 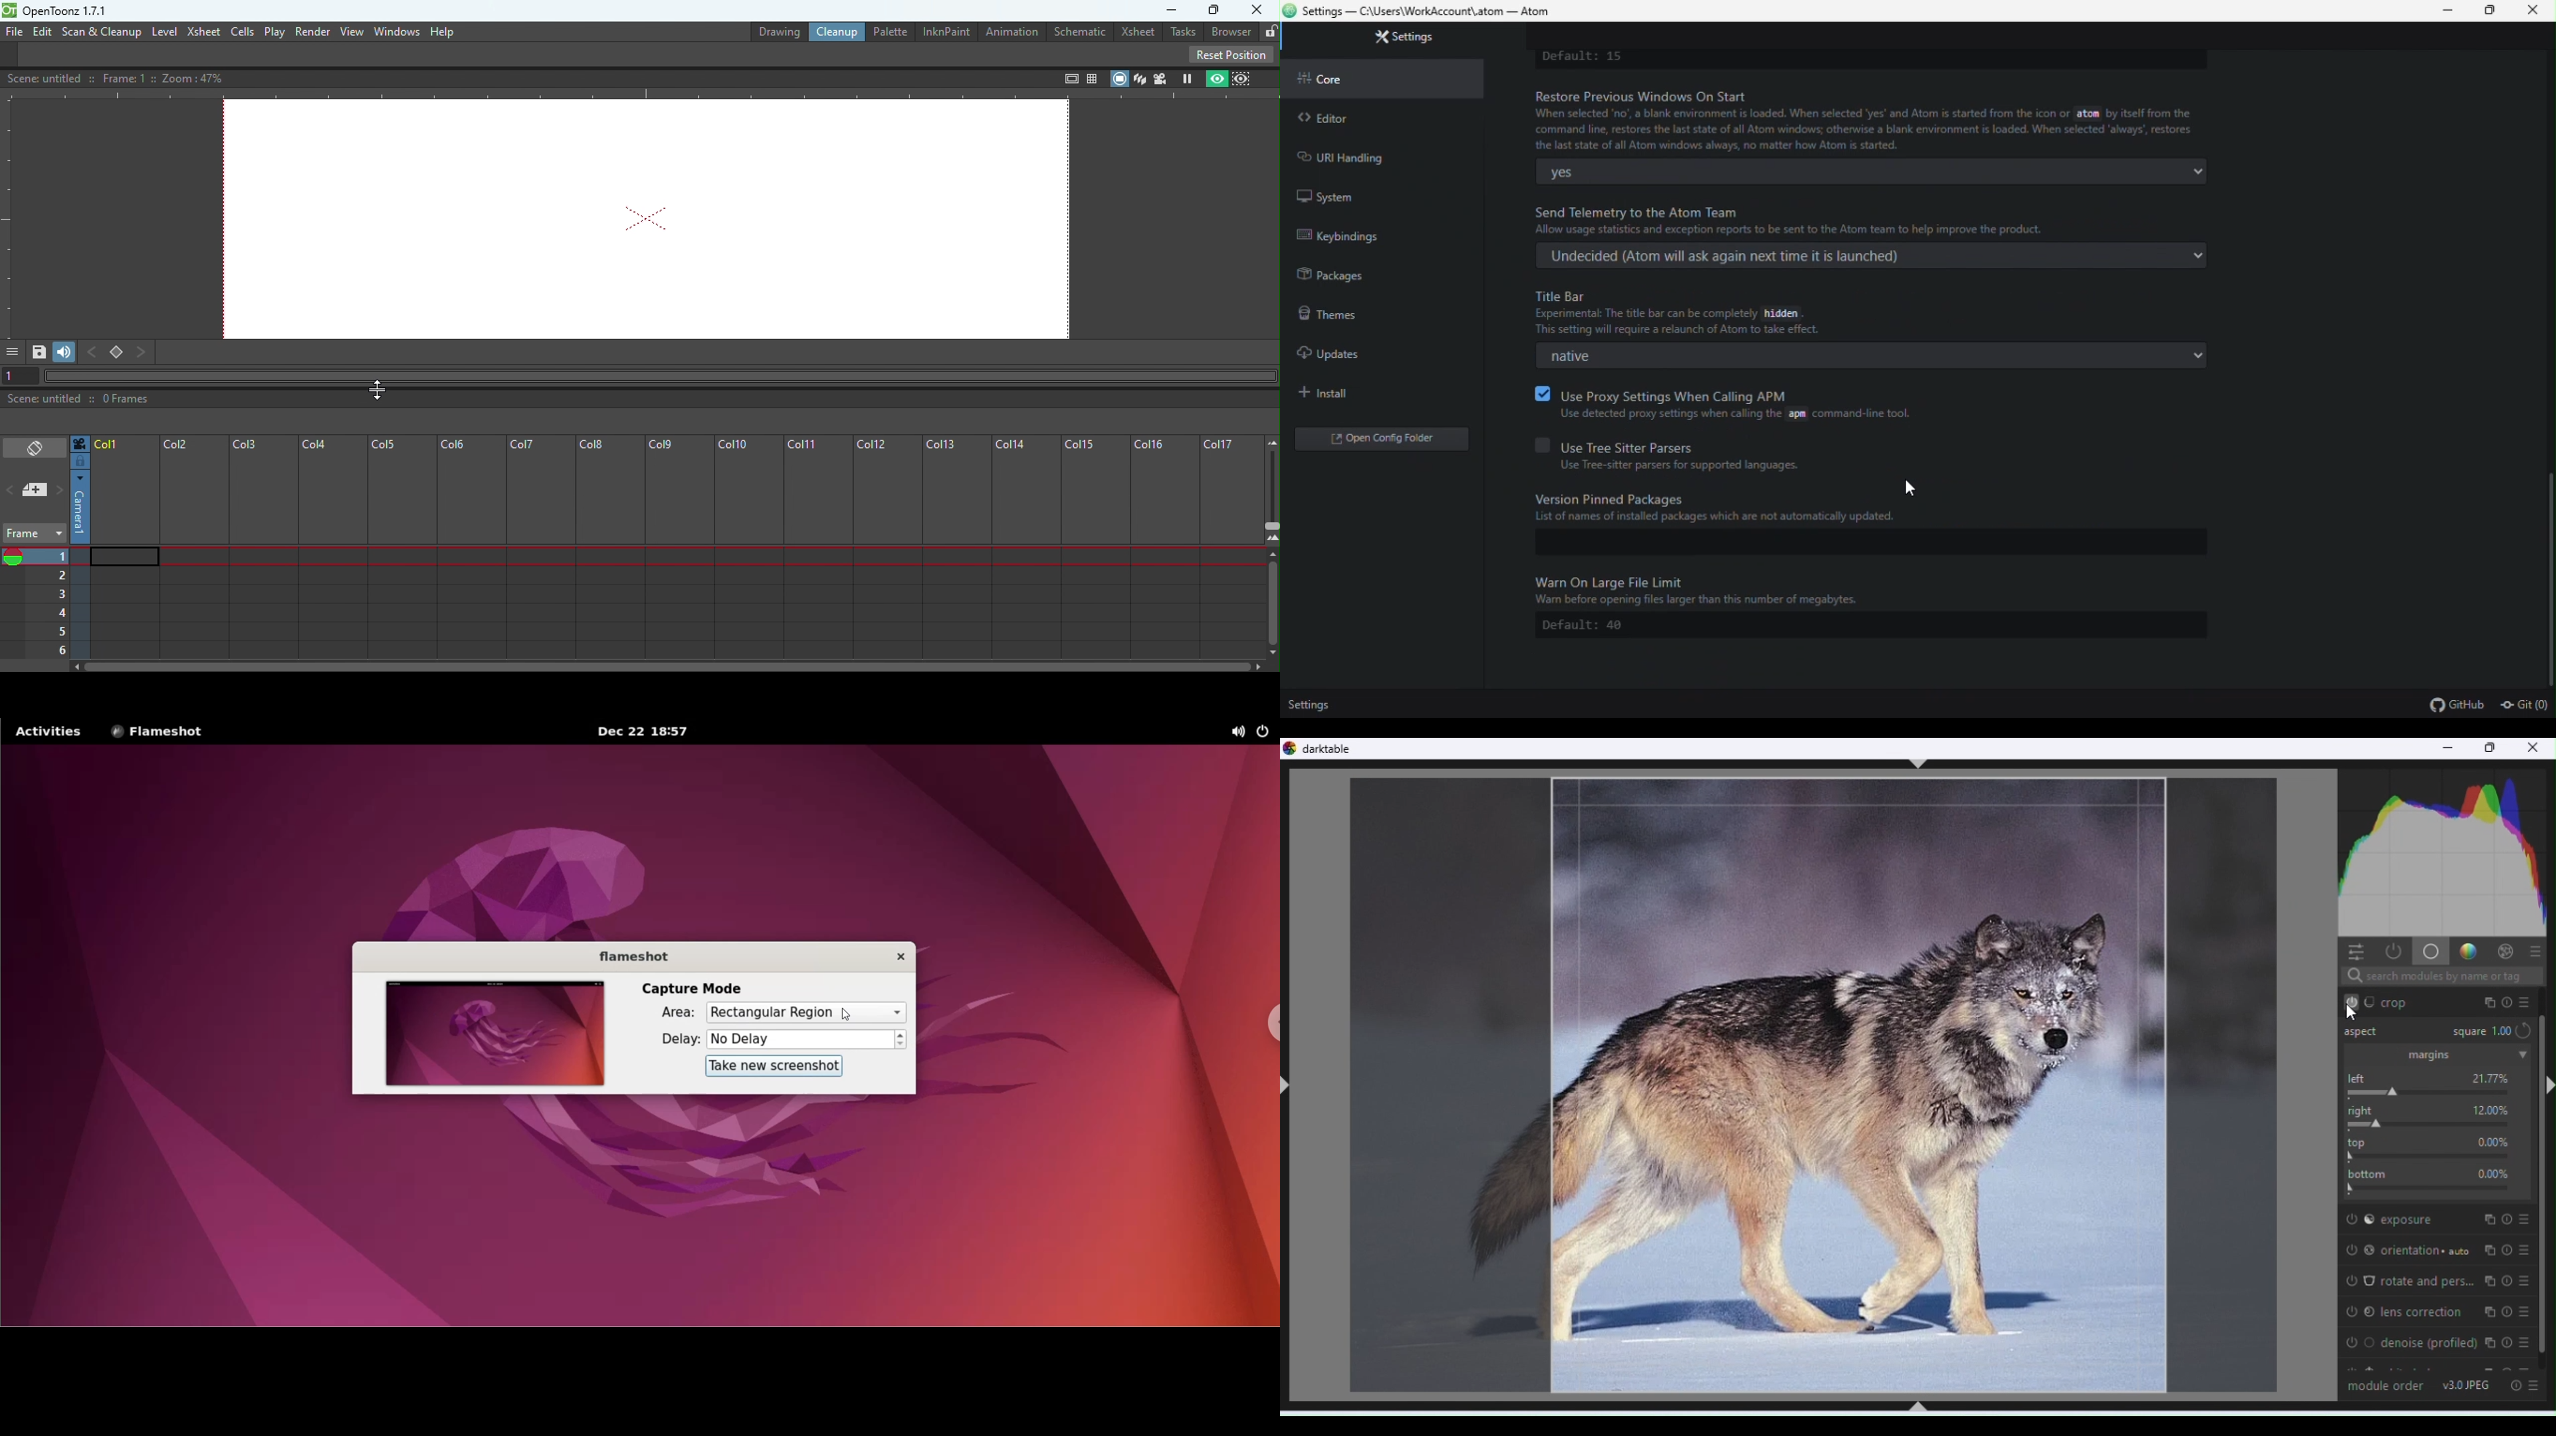 What do you see at coordinates (2536, 950) in the screenshot?
I see `Preset ` at bounding box center [2536, 950].